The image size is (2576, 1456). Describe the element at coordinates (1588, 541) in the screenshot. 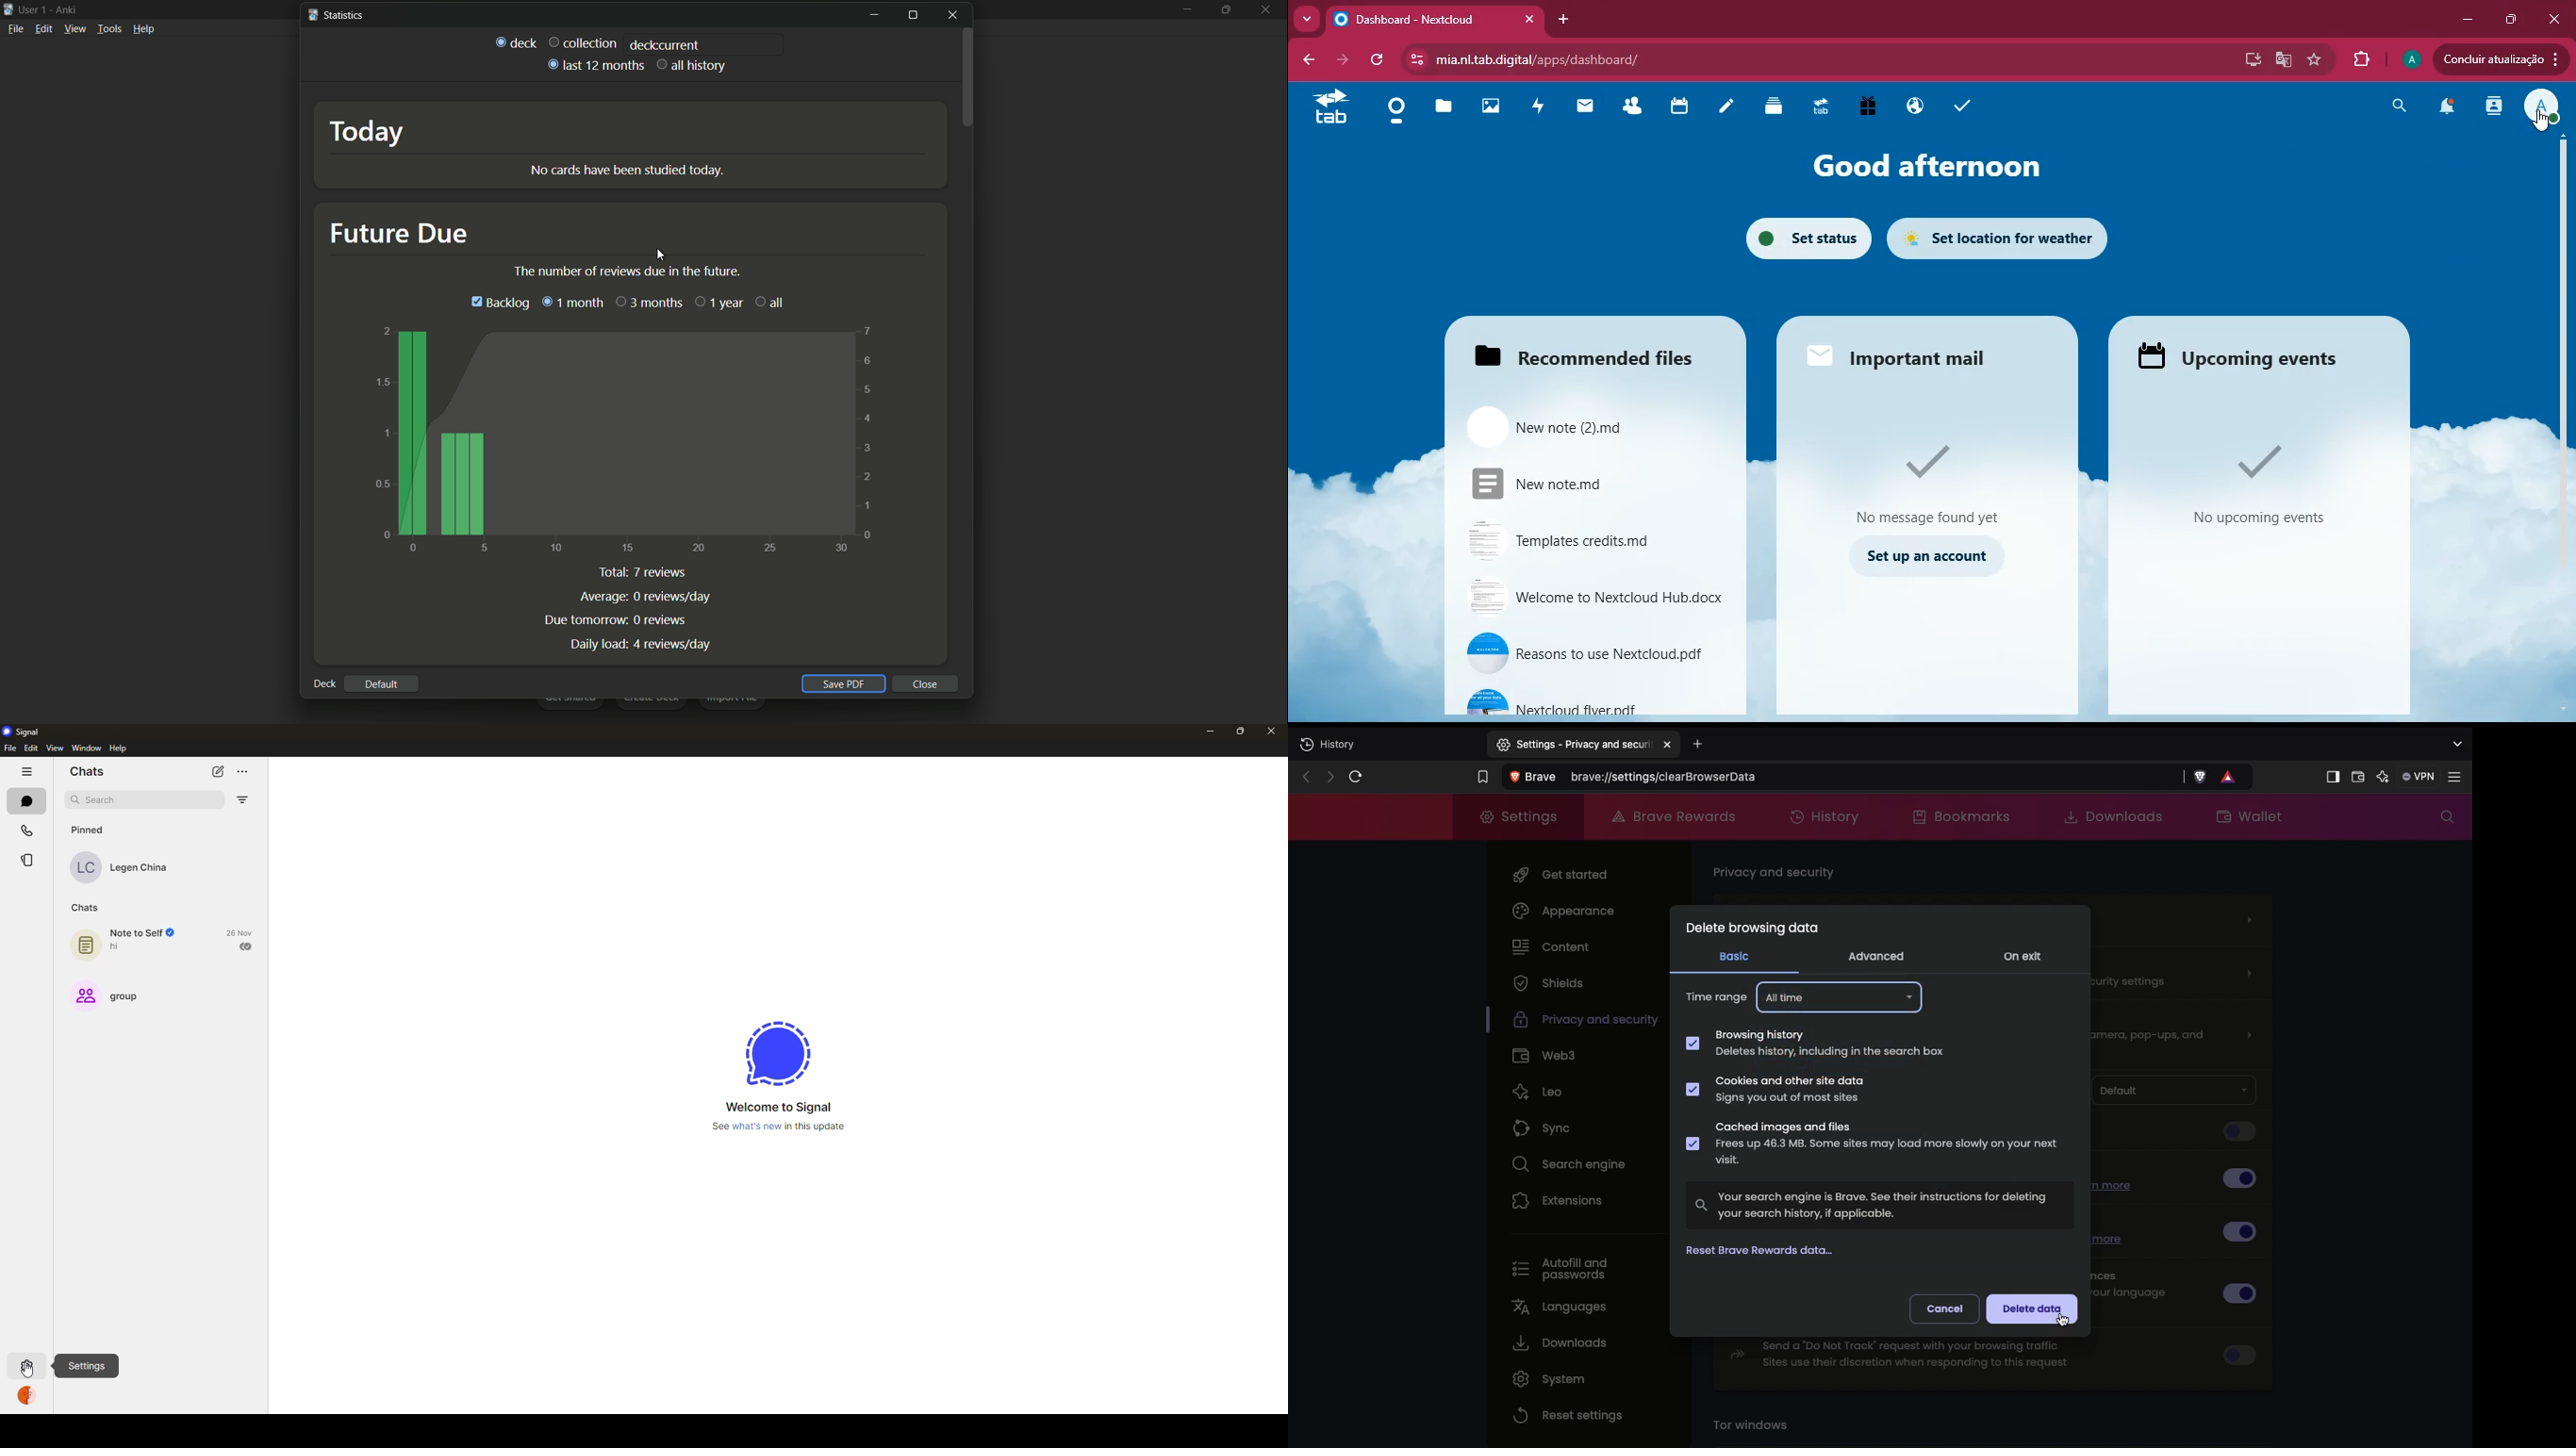

I see `file` at that location.